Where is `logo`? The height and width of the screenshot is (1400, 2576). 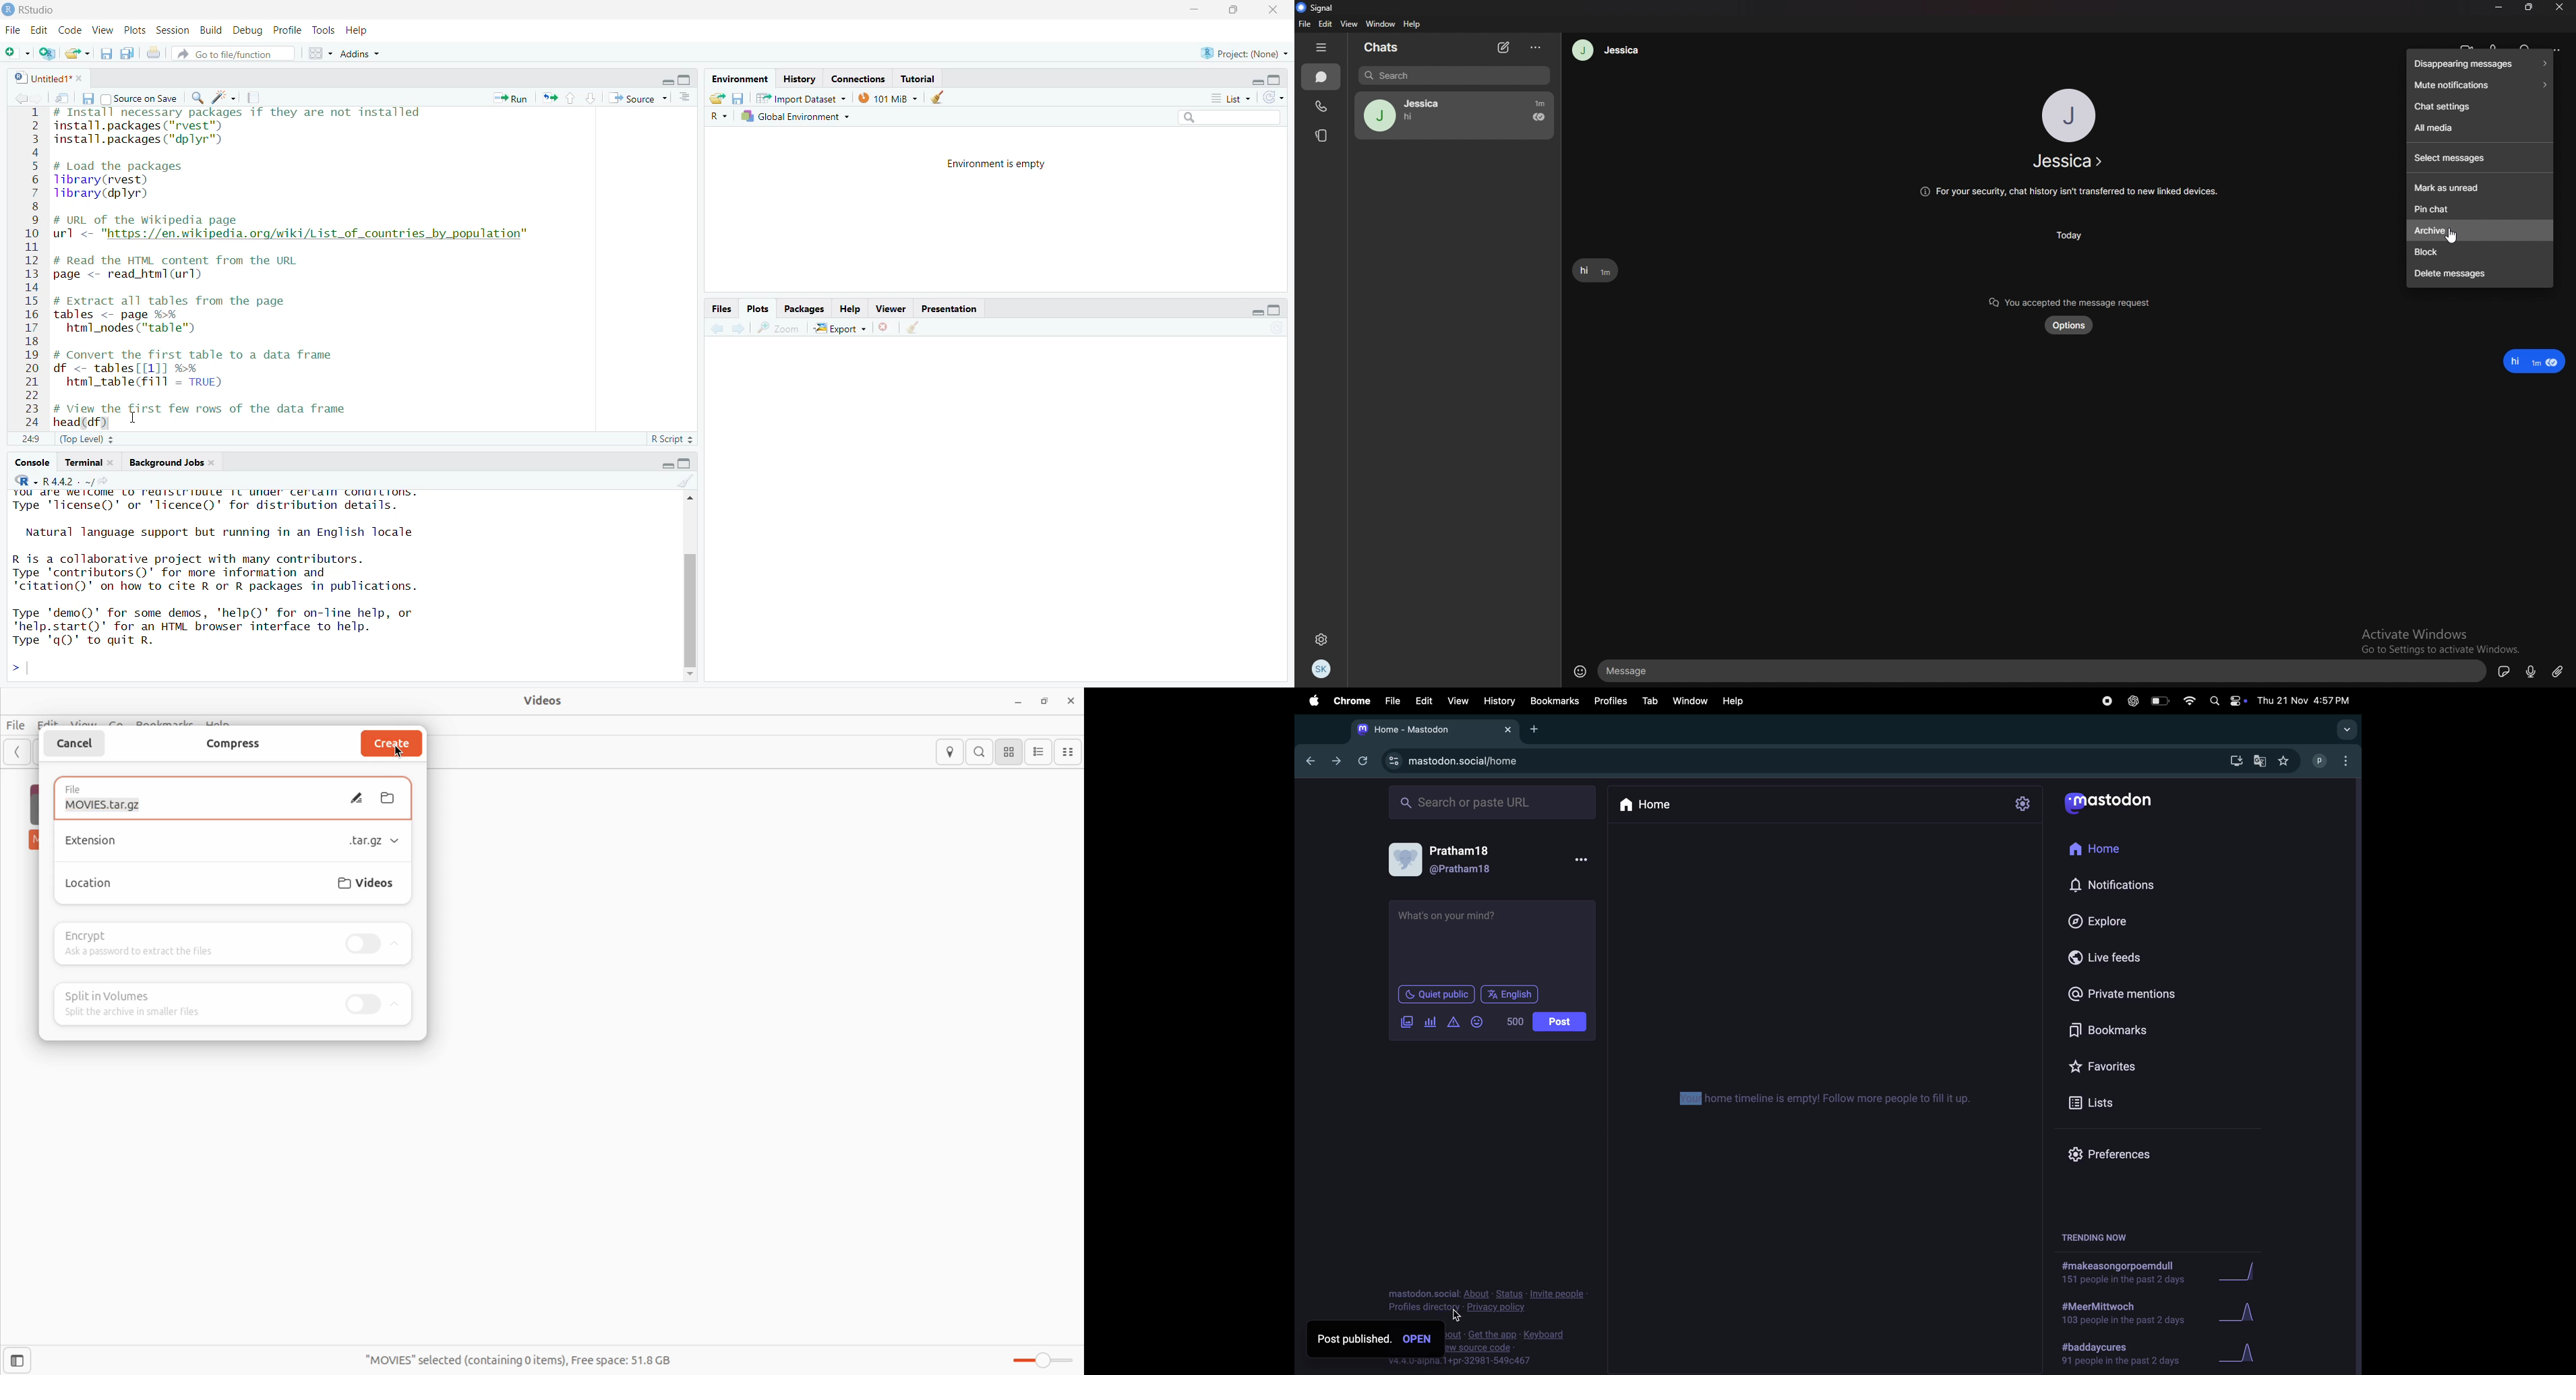
logo is located at coordinates (8, 10).